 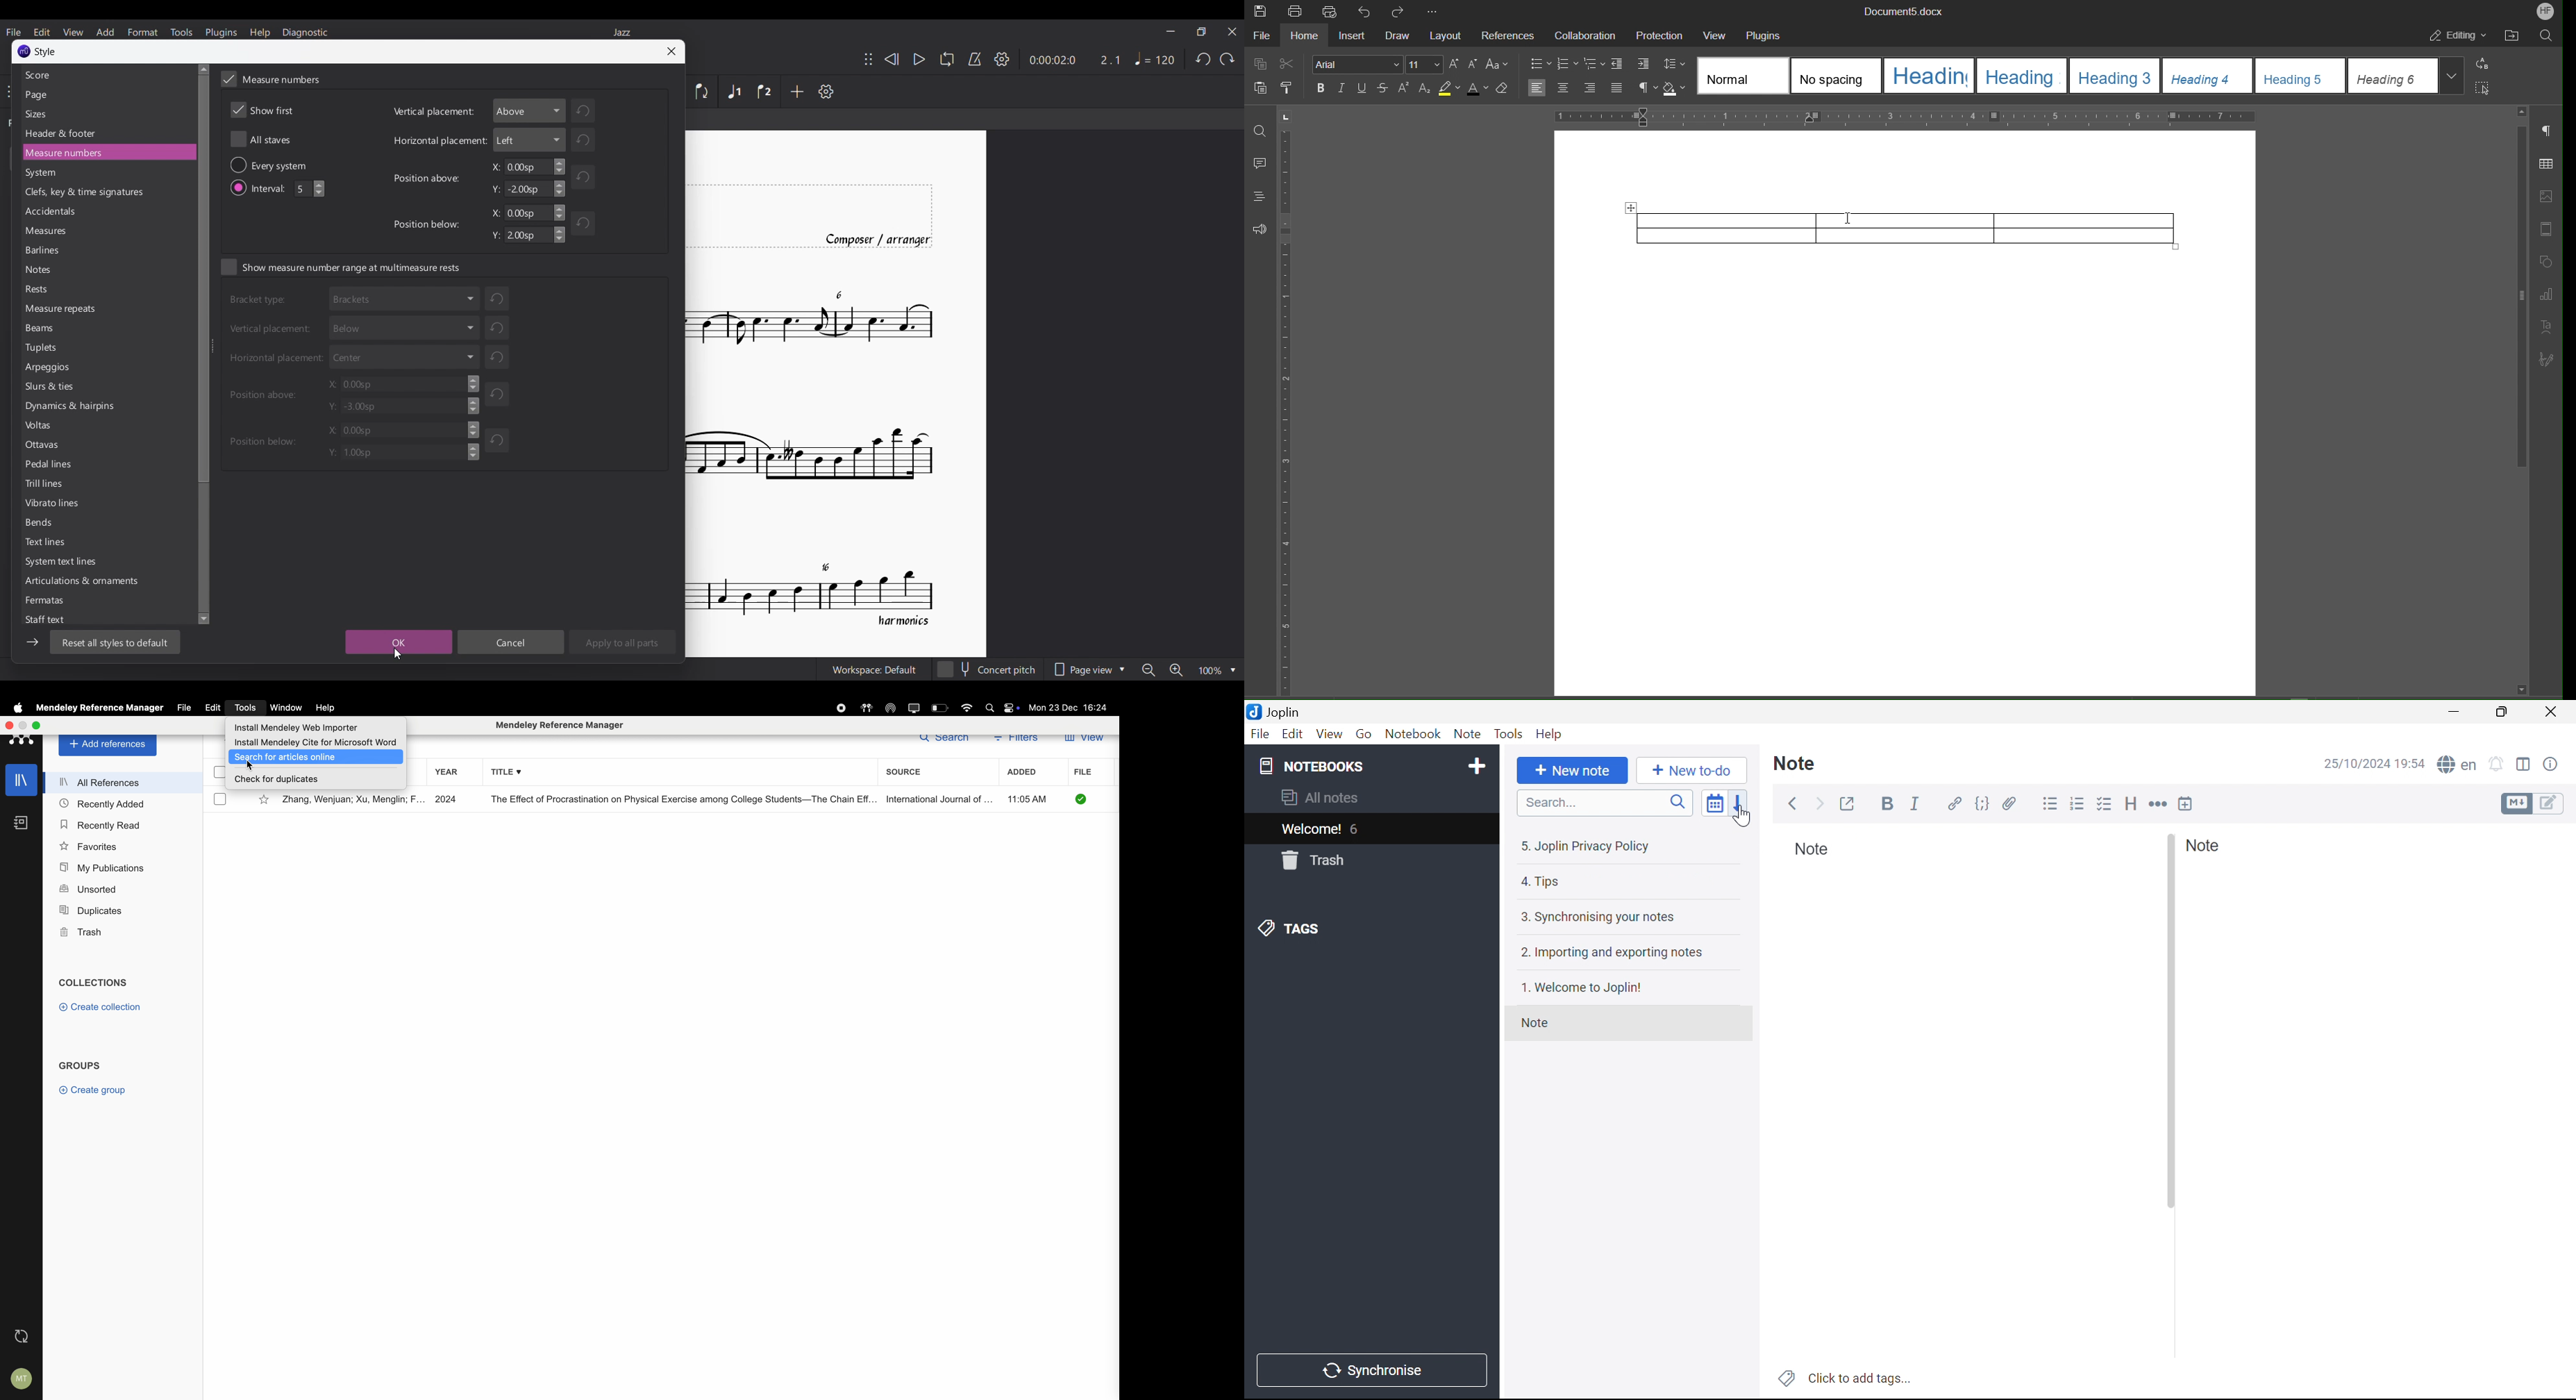 I want to click on Search bar, so click(x=1605, y=804).